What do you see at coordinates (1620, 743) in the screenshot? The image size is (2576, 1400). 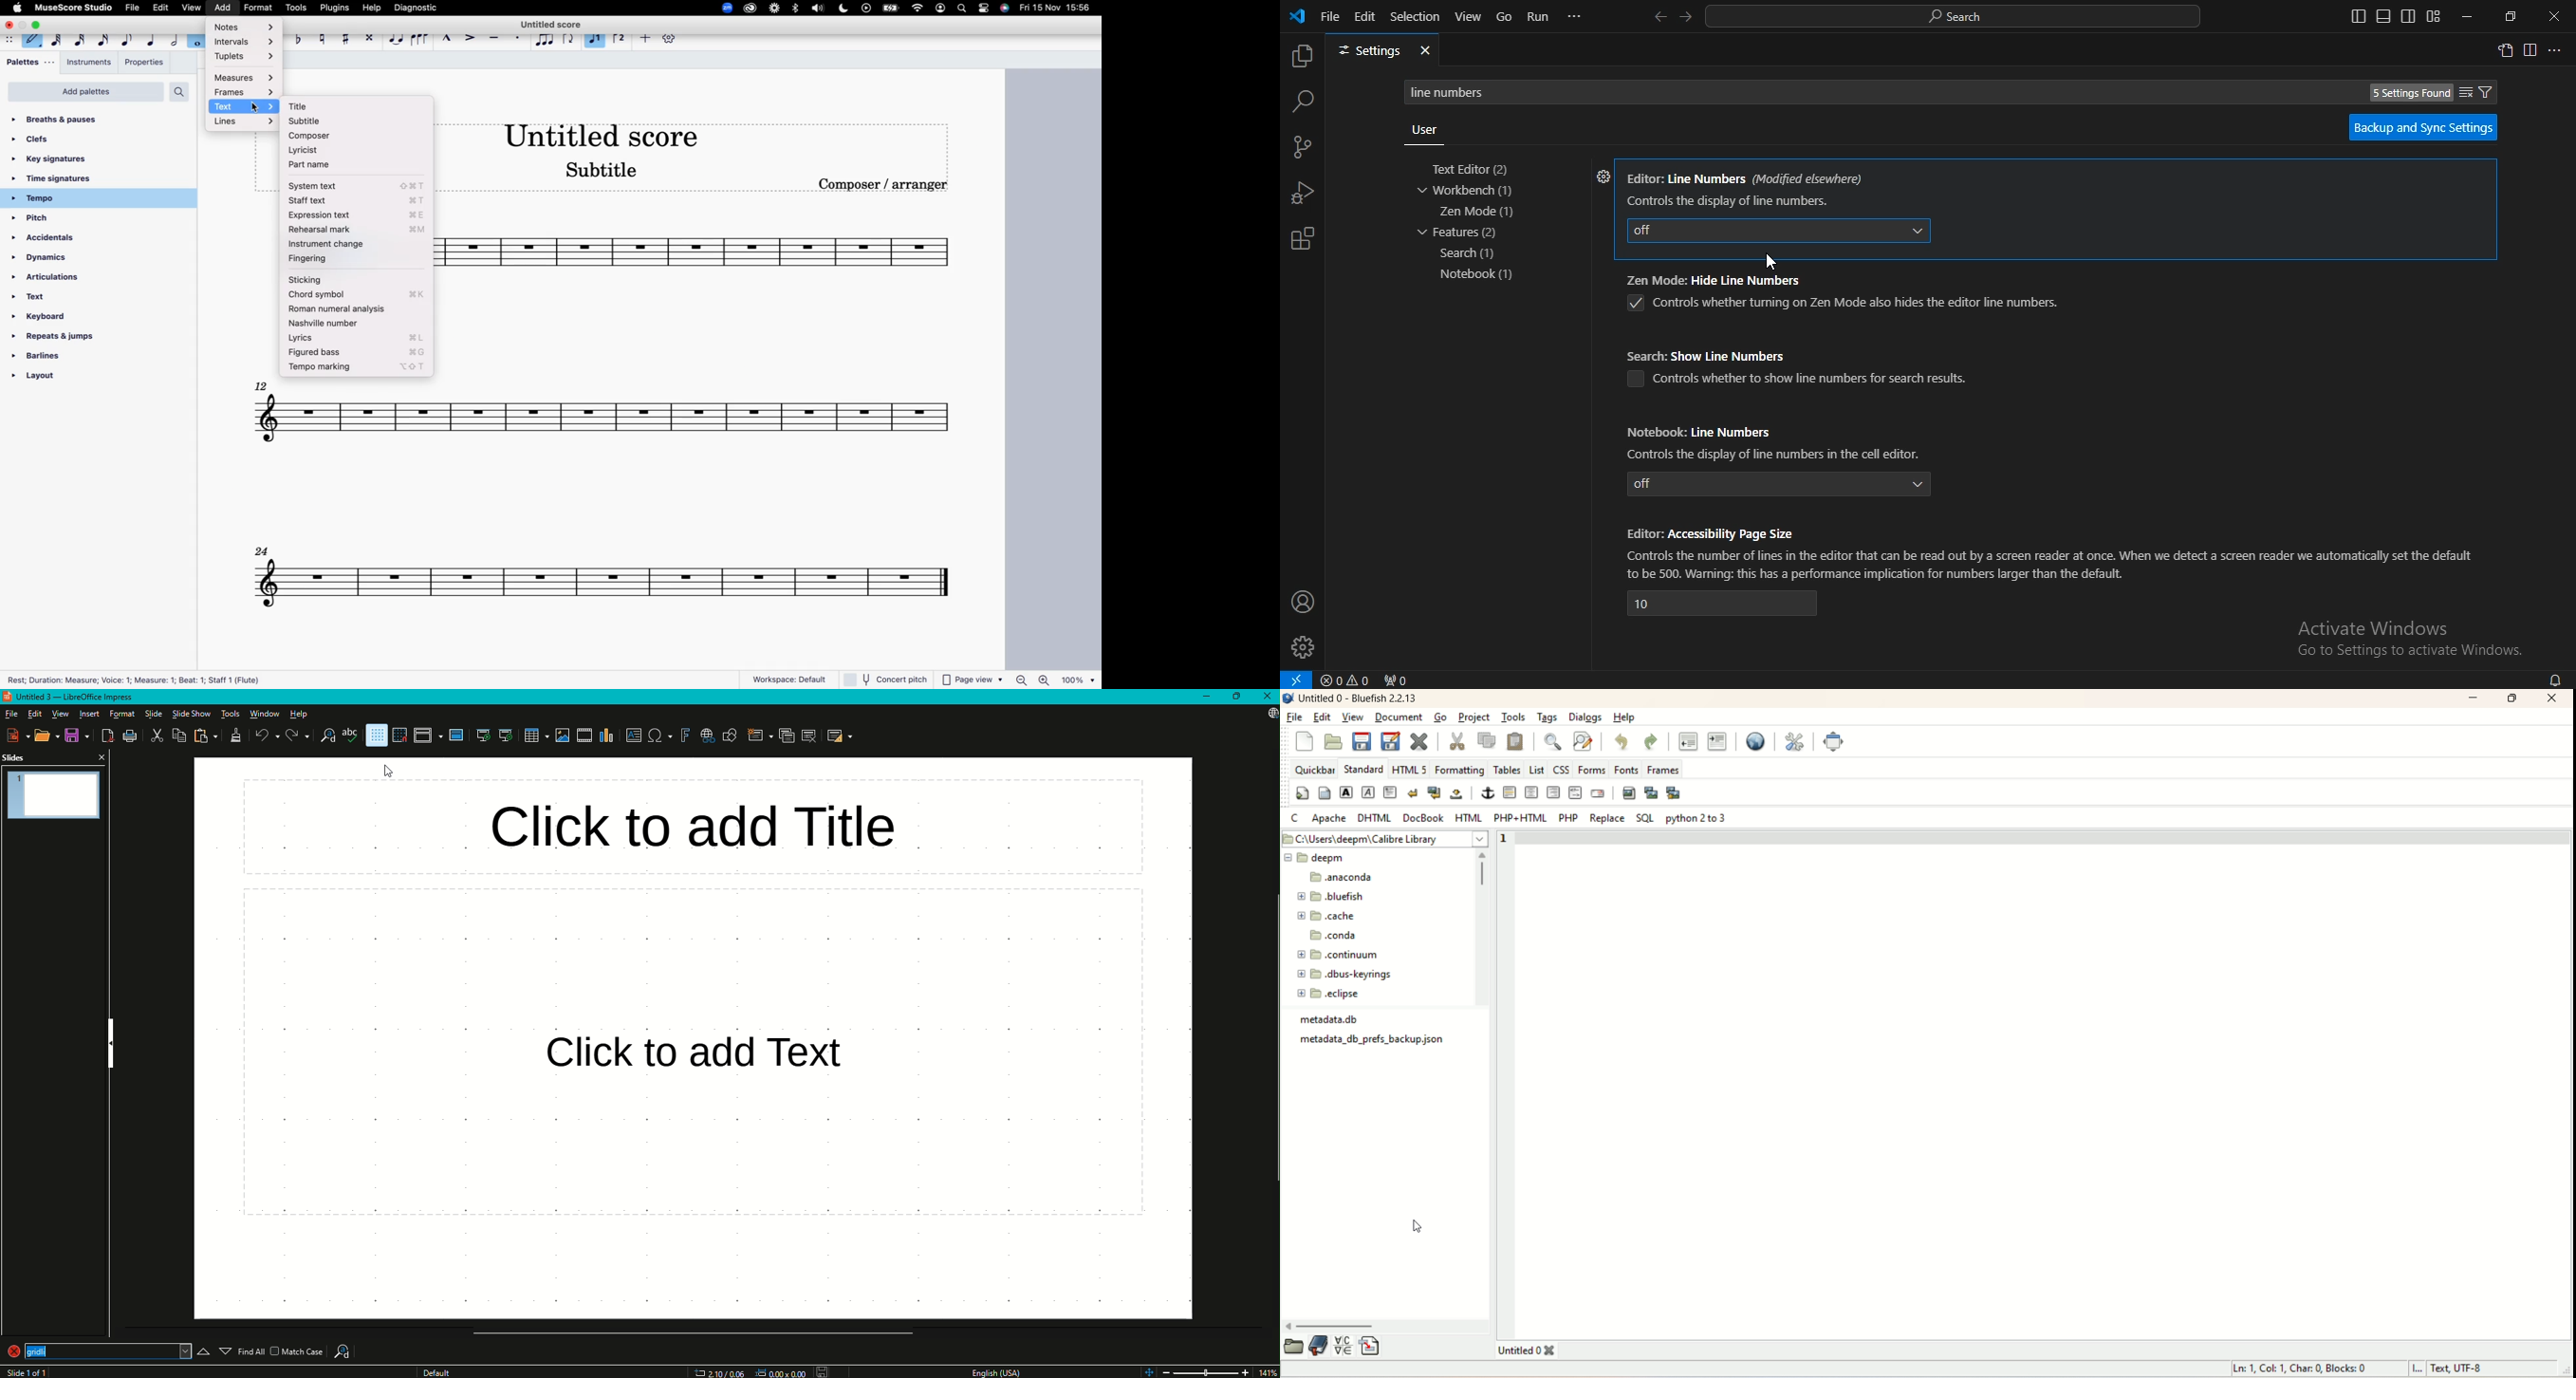 I see `undo` at bounding box center [1620, 743].